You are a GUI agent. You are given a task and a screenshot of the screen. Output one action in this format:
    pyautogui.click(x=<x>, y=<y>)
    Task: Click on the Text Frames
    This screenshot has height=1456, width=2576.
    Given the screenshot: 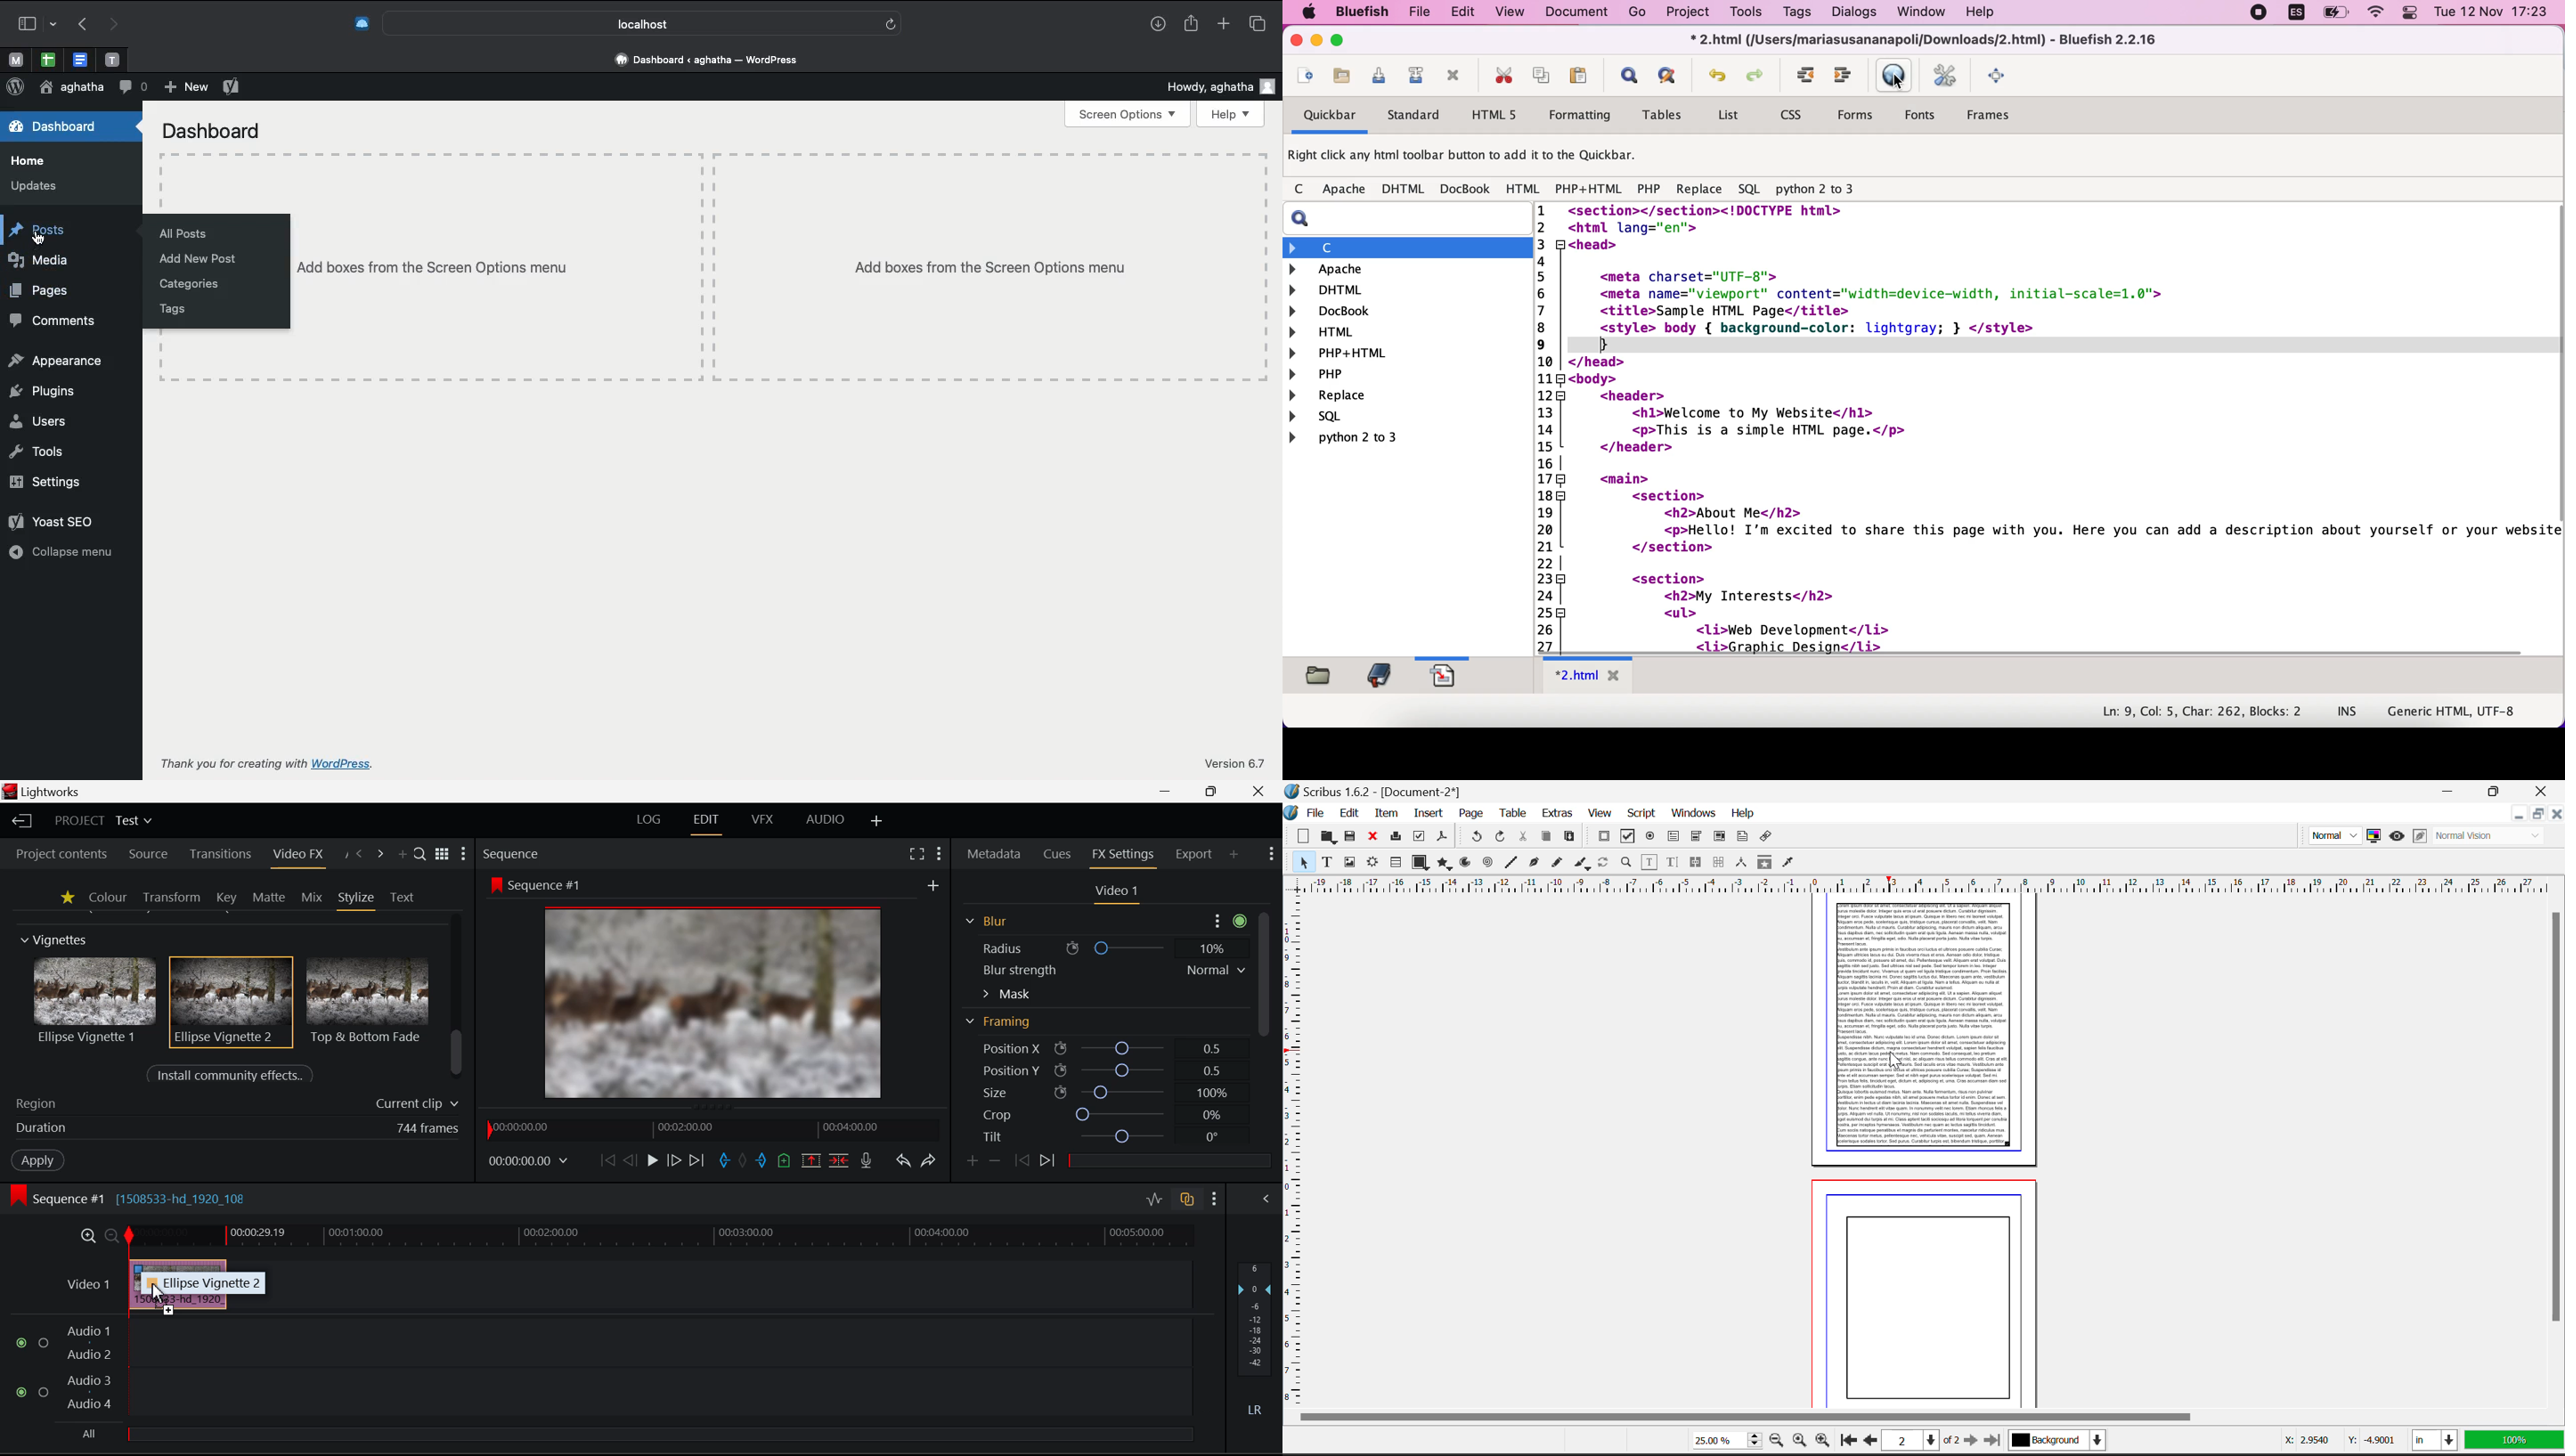 What is the action you would take?
    pyautogui.click(x=1327, y=863)
    